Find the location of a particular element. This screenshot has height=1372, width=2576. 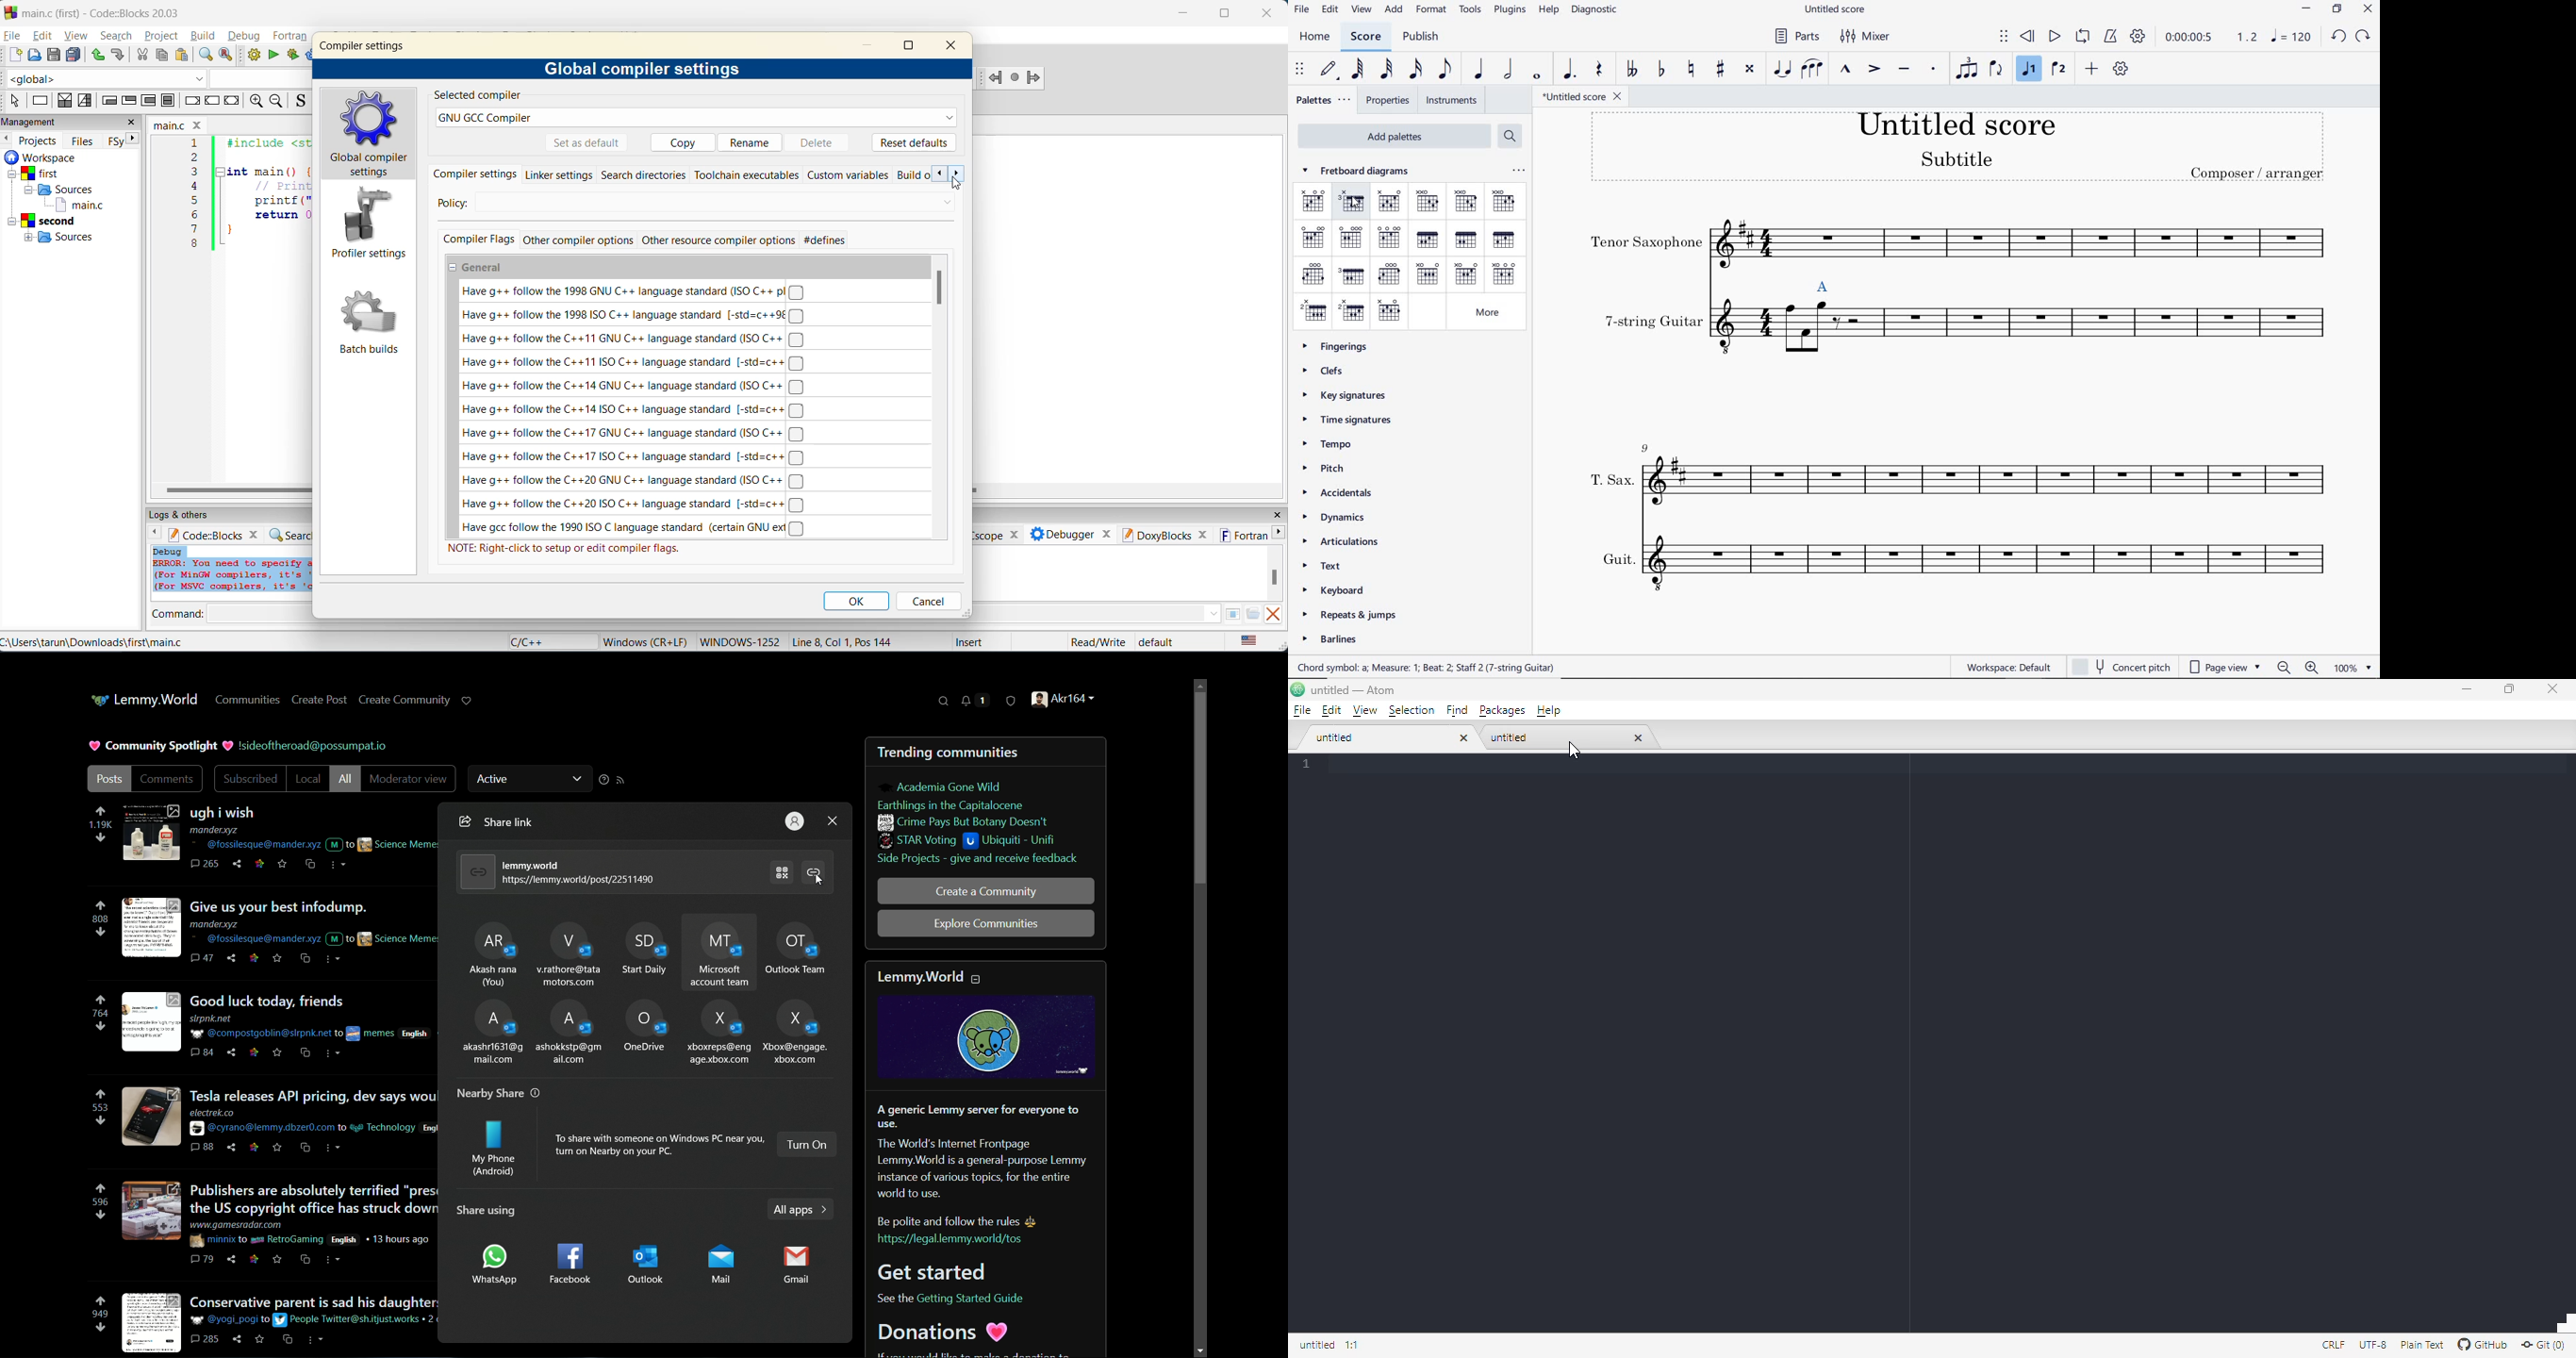

TUPLET is located at coordinates (1968, 70).